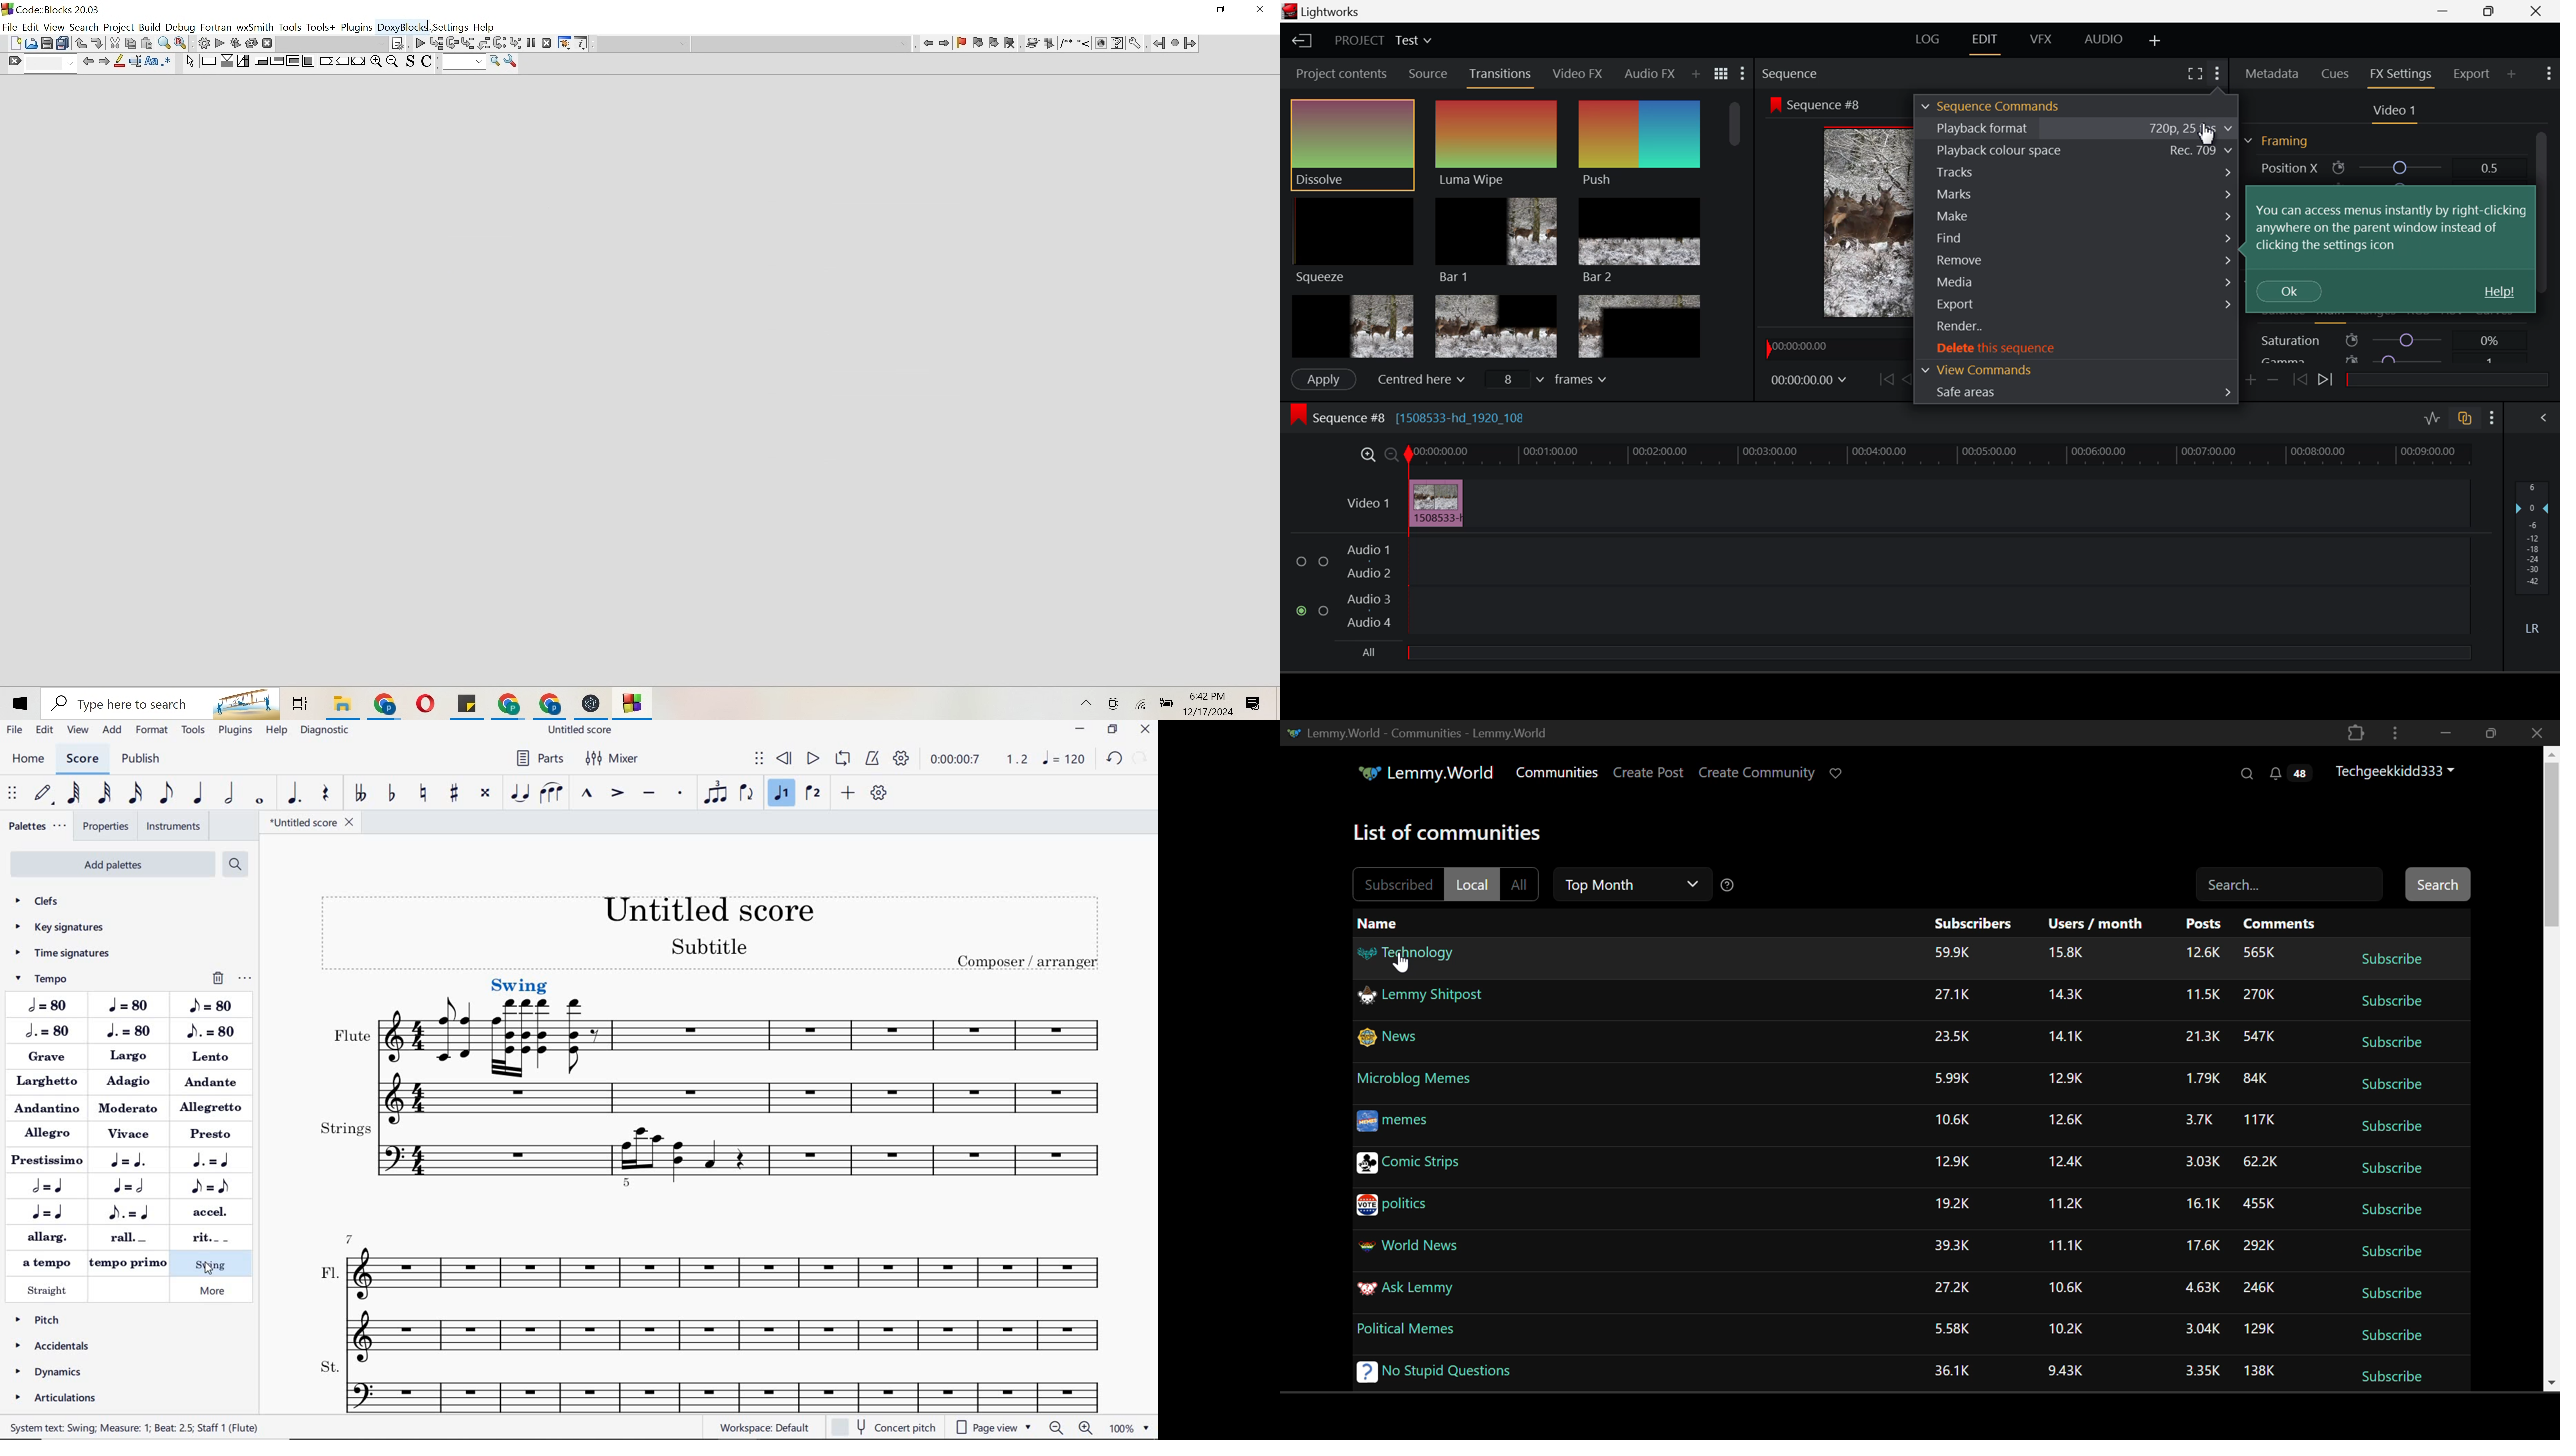  I want to click on Picture, so click(31, 42).